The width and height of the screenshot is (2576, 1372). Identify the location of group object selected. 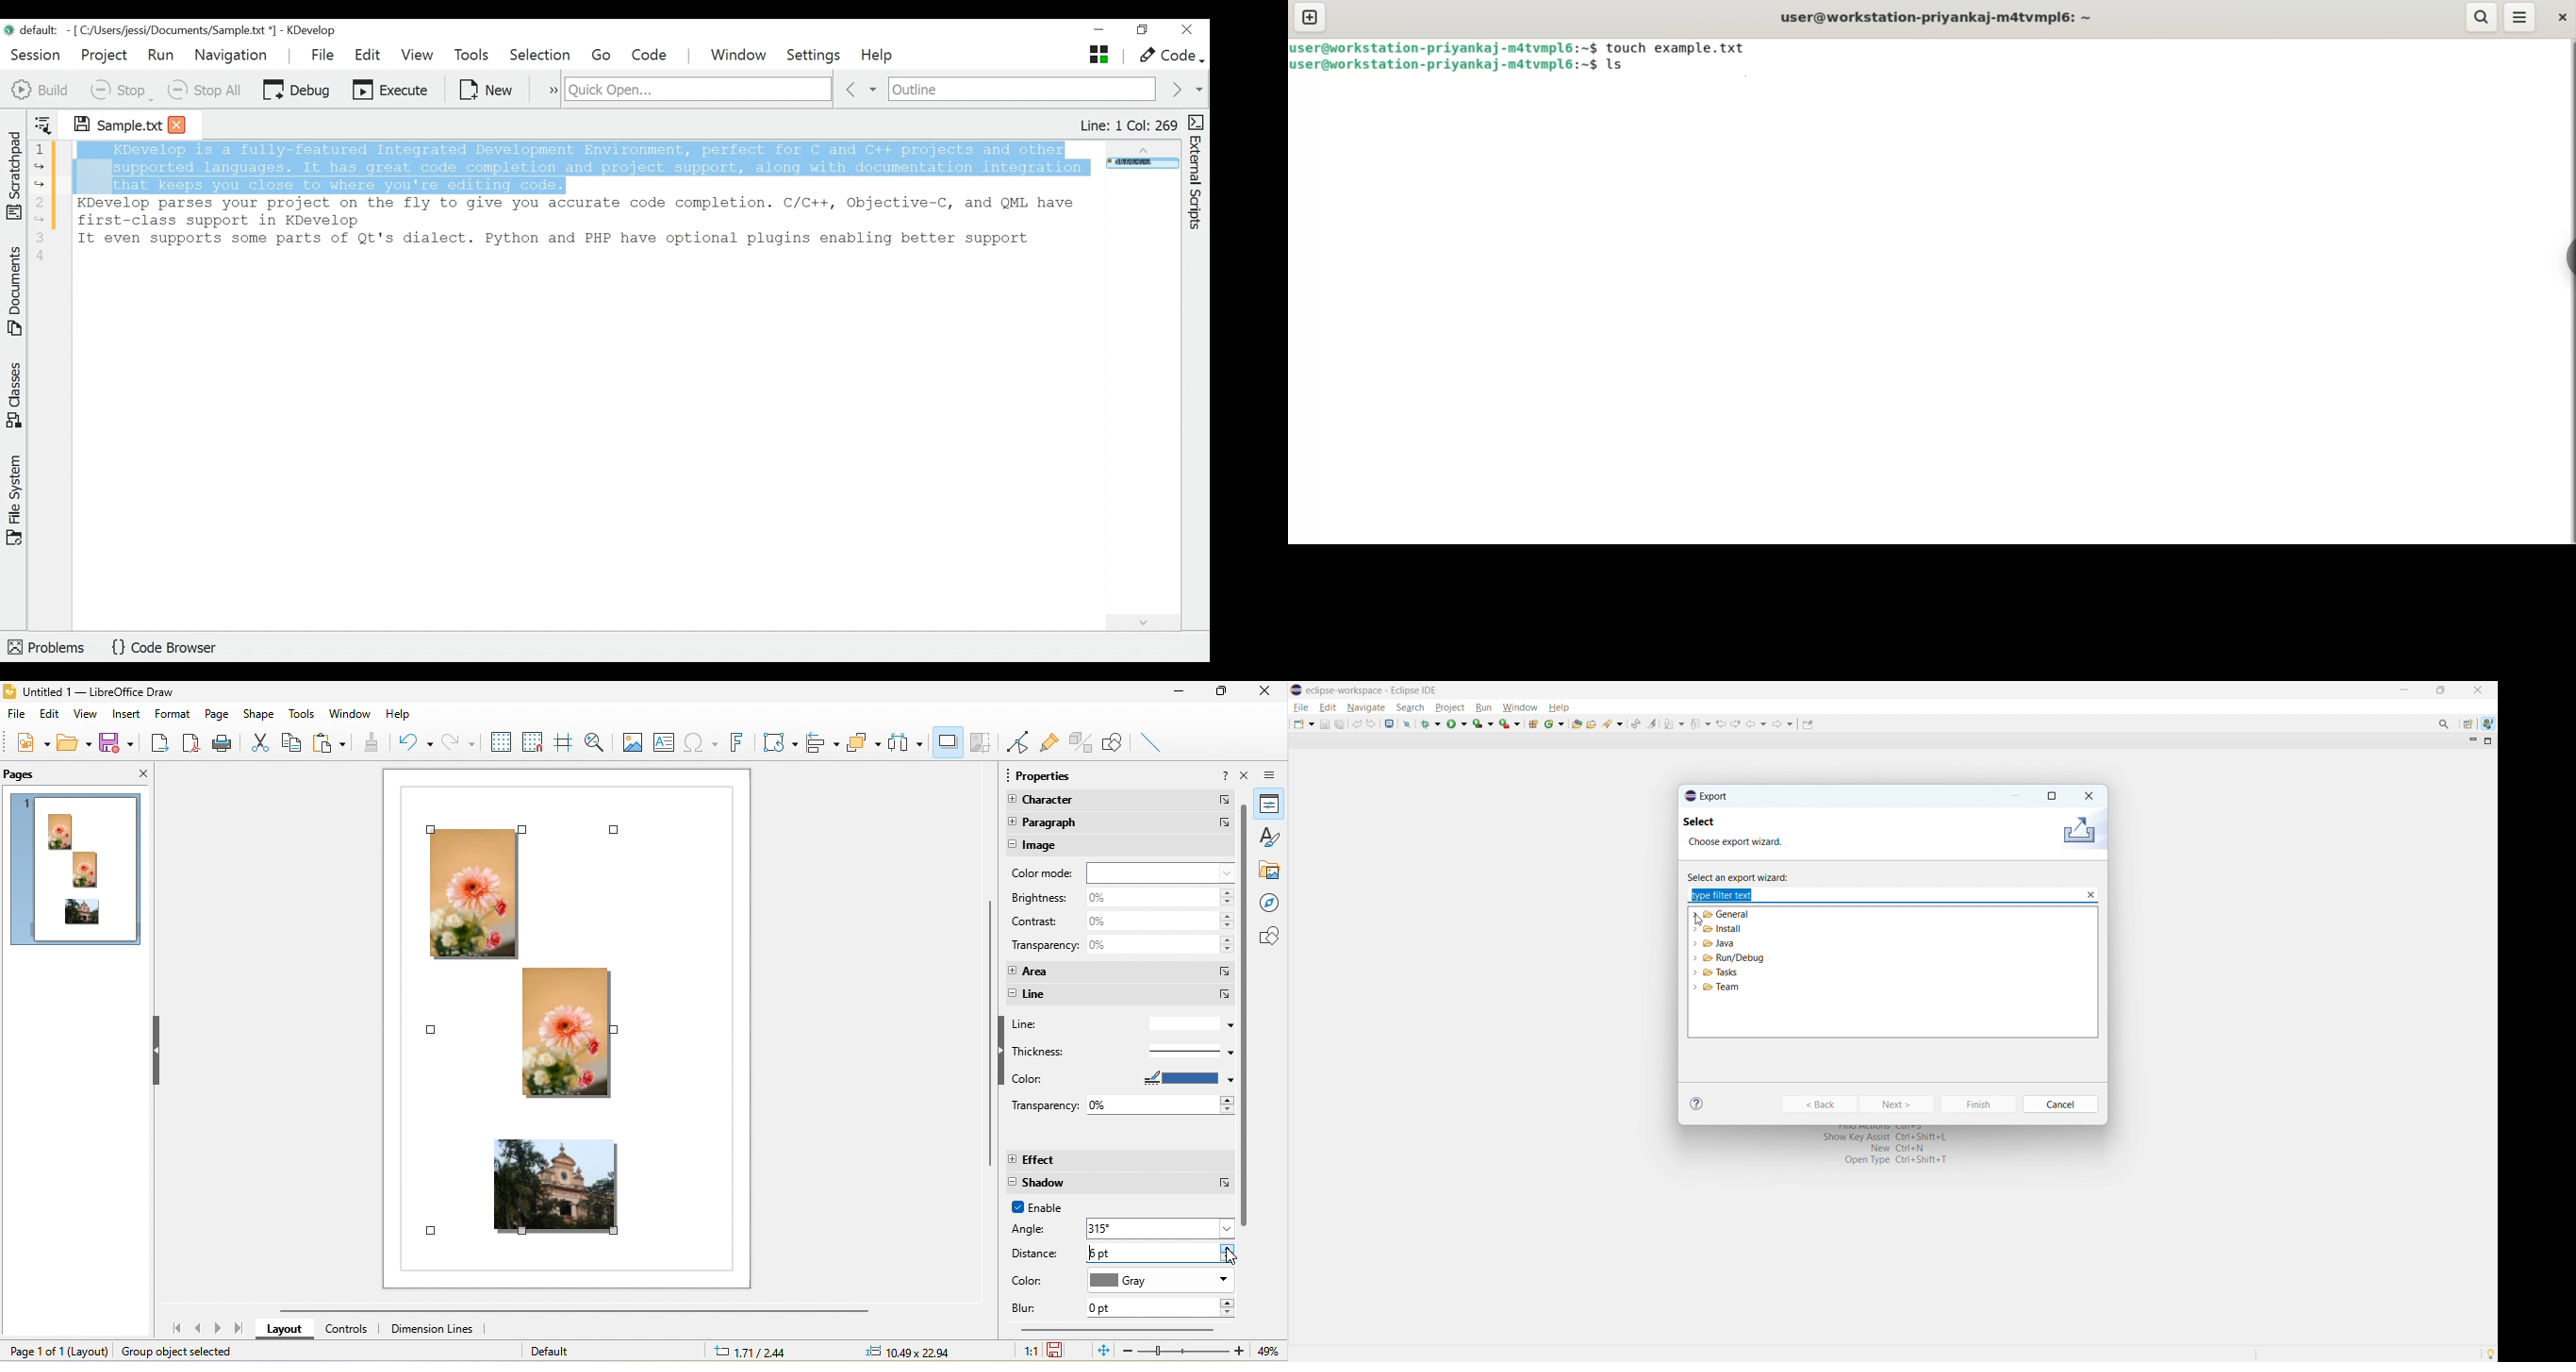
(187, 1352).